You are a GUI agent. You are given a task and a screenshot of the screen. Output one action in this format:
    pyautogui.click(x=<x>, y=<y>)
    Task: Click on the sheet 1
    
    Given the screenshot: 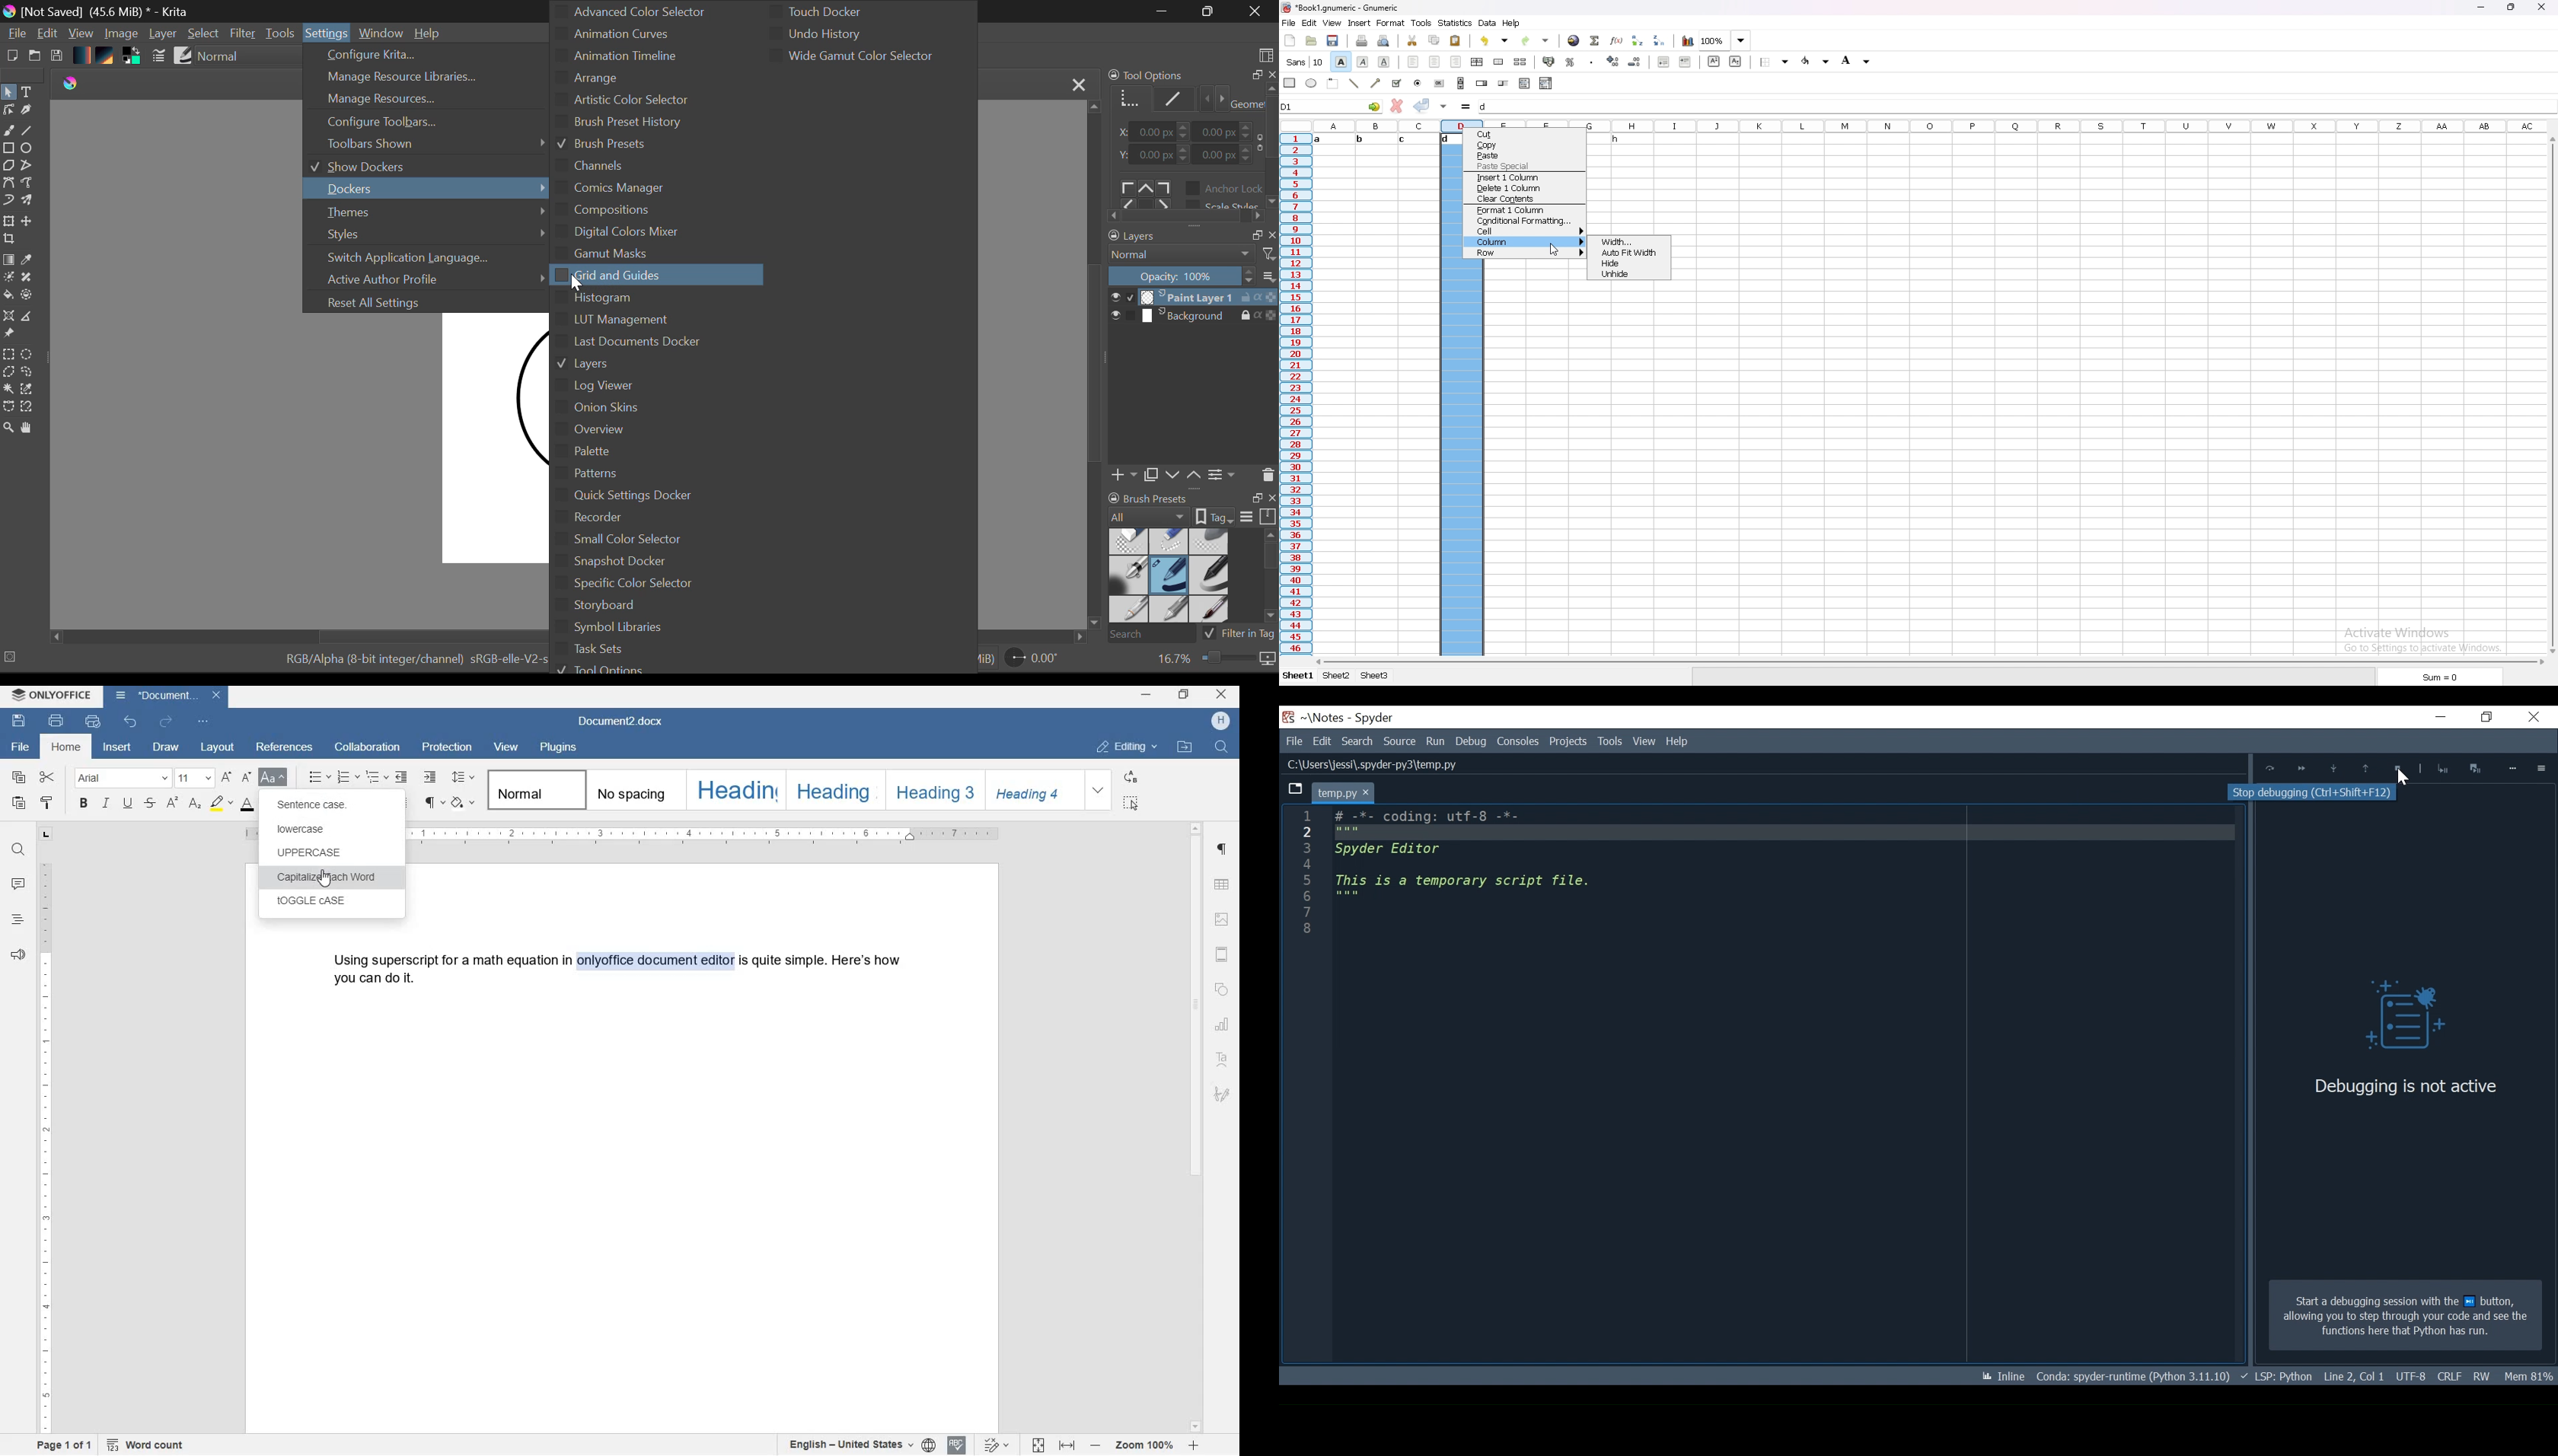 What is the action you would take?
    pyautogui.click(x=1298, y=677)
    